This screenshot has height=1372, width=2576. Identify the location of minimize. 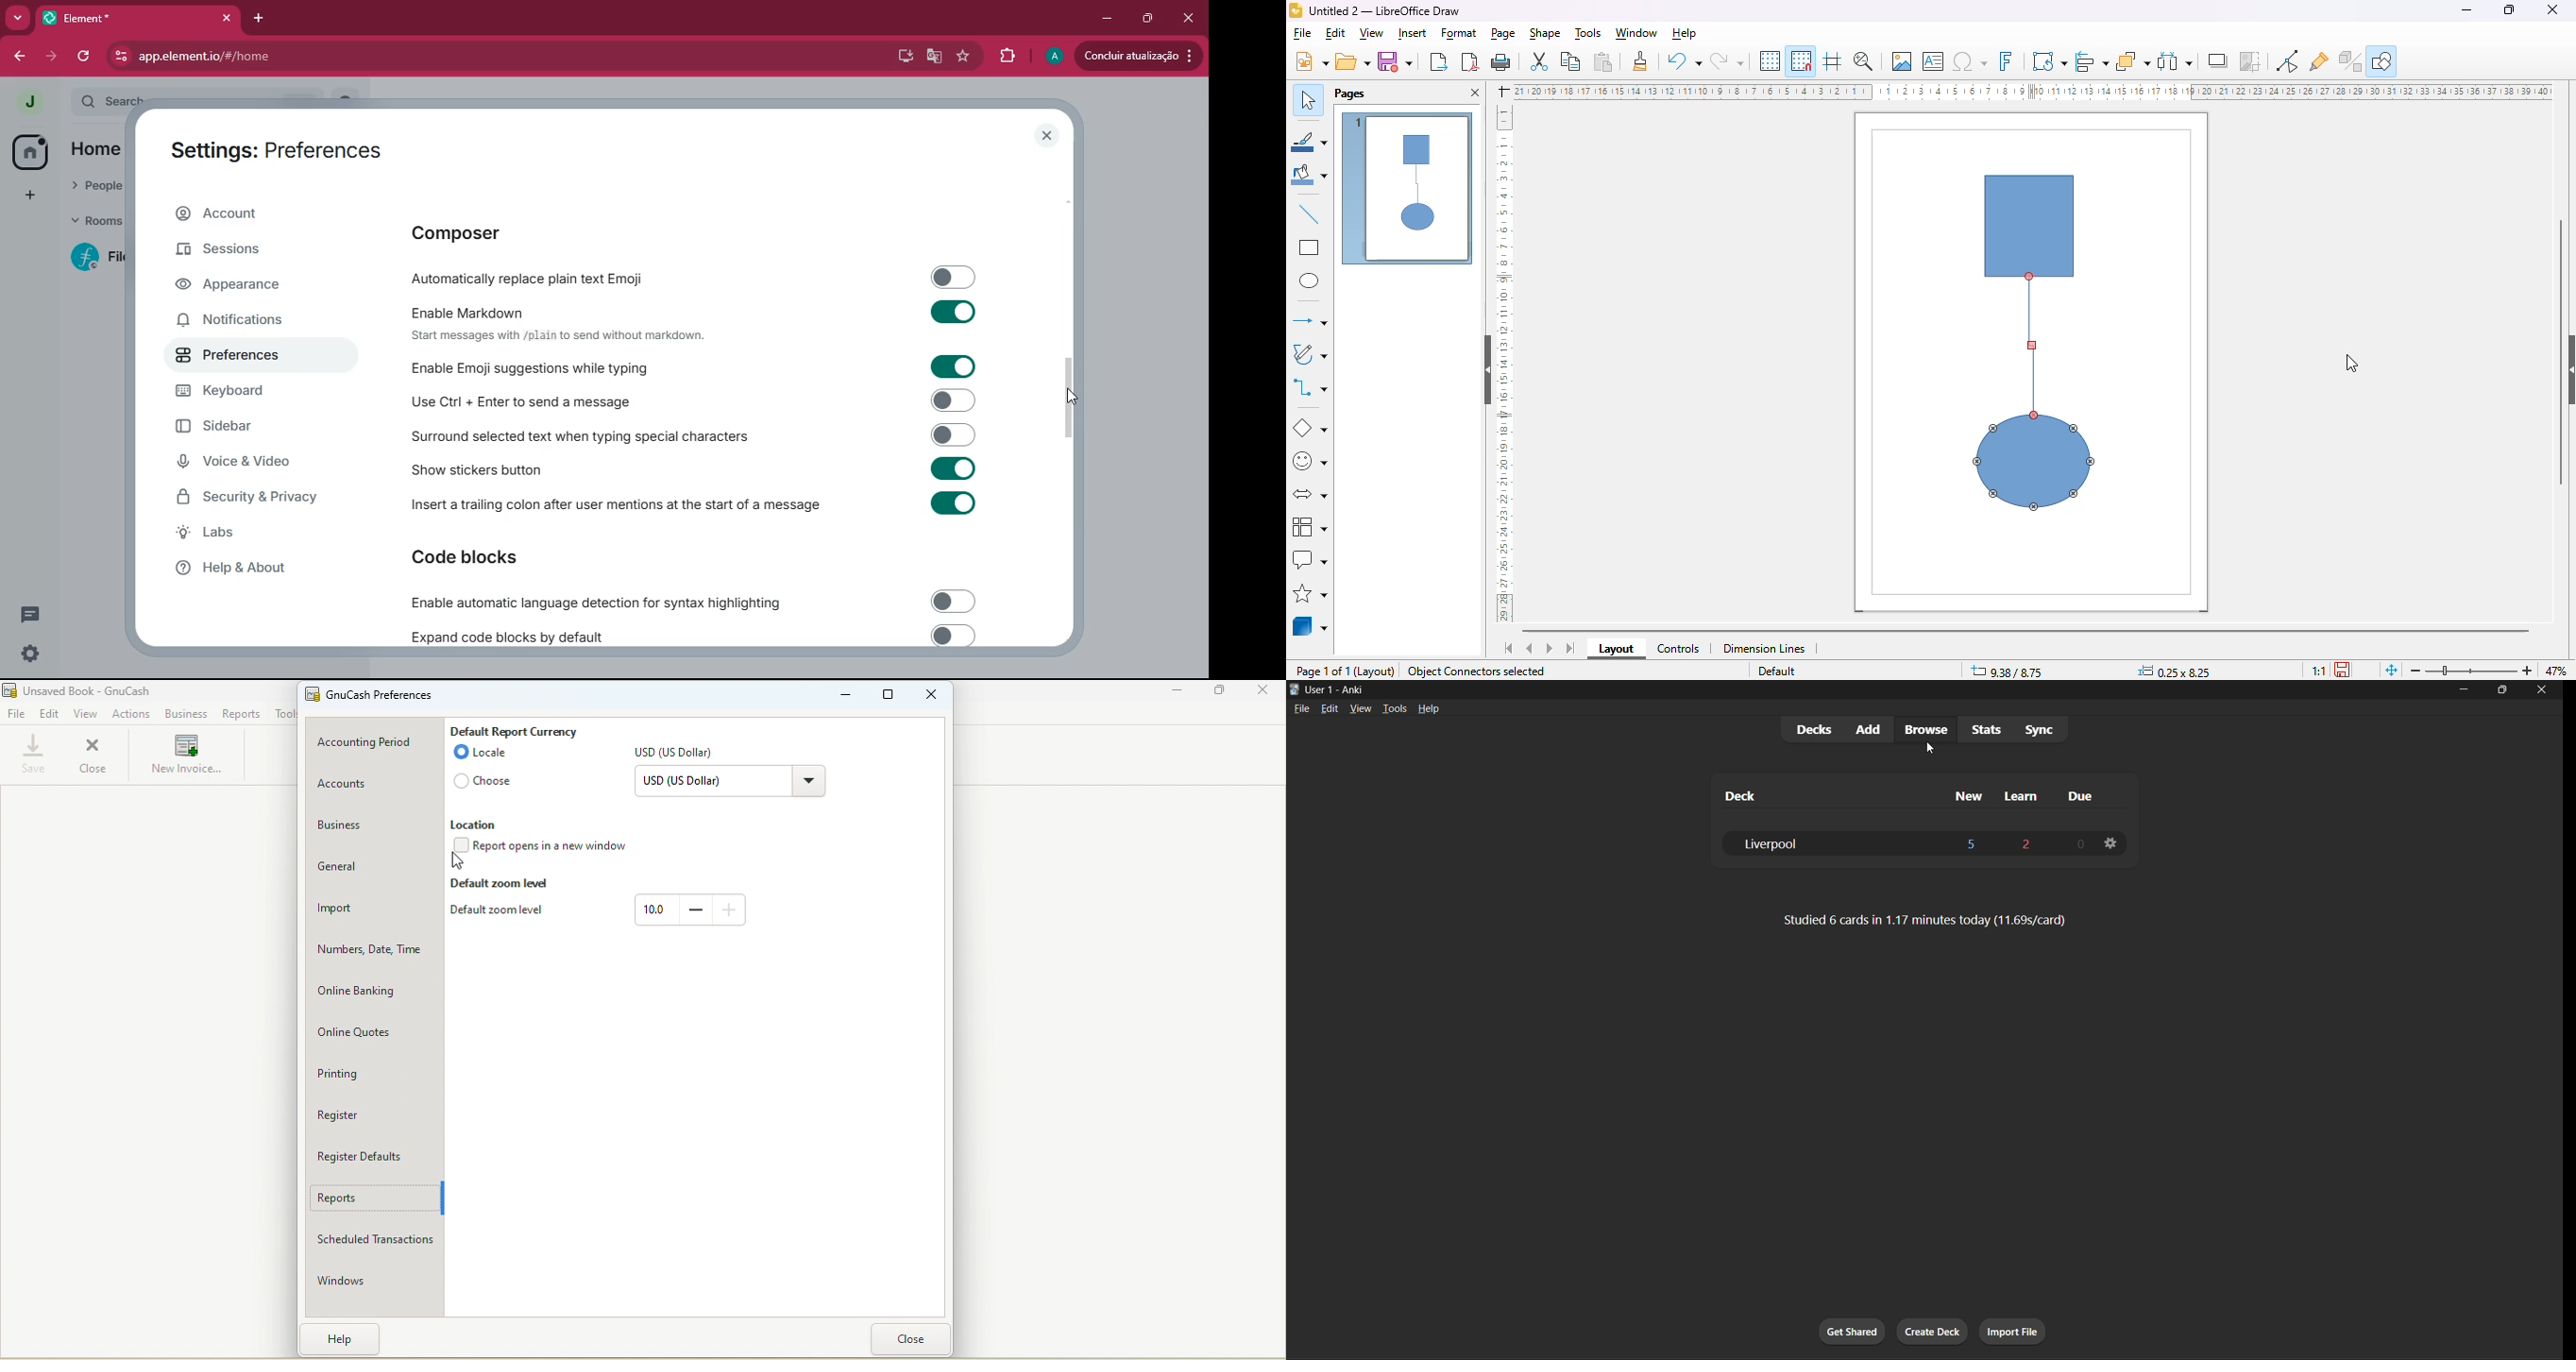
(1101, 17).